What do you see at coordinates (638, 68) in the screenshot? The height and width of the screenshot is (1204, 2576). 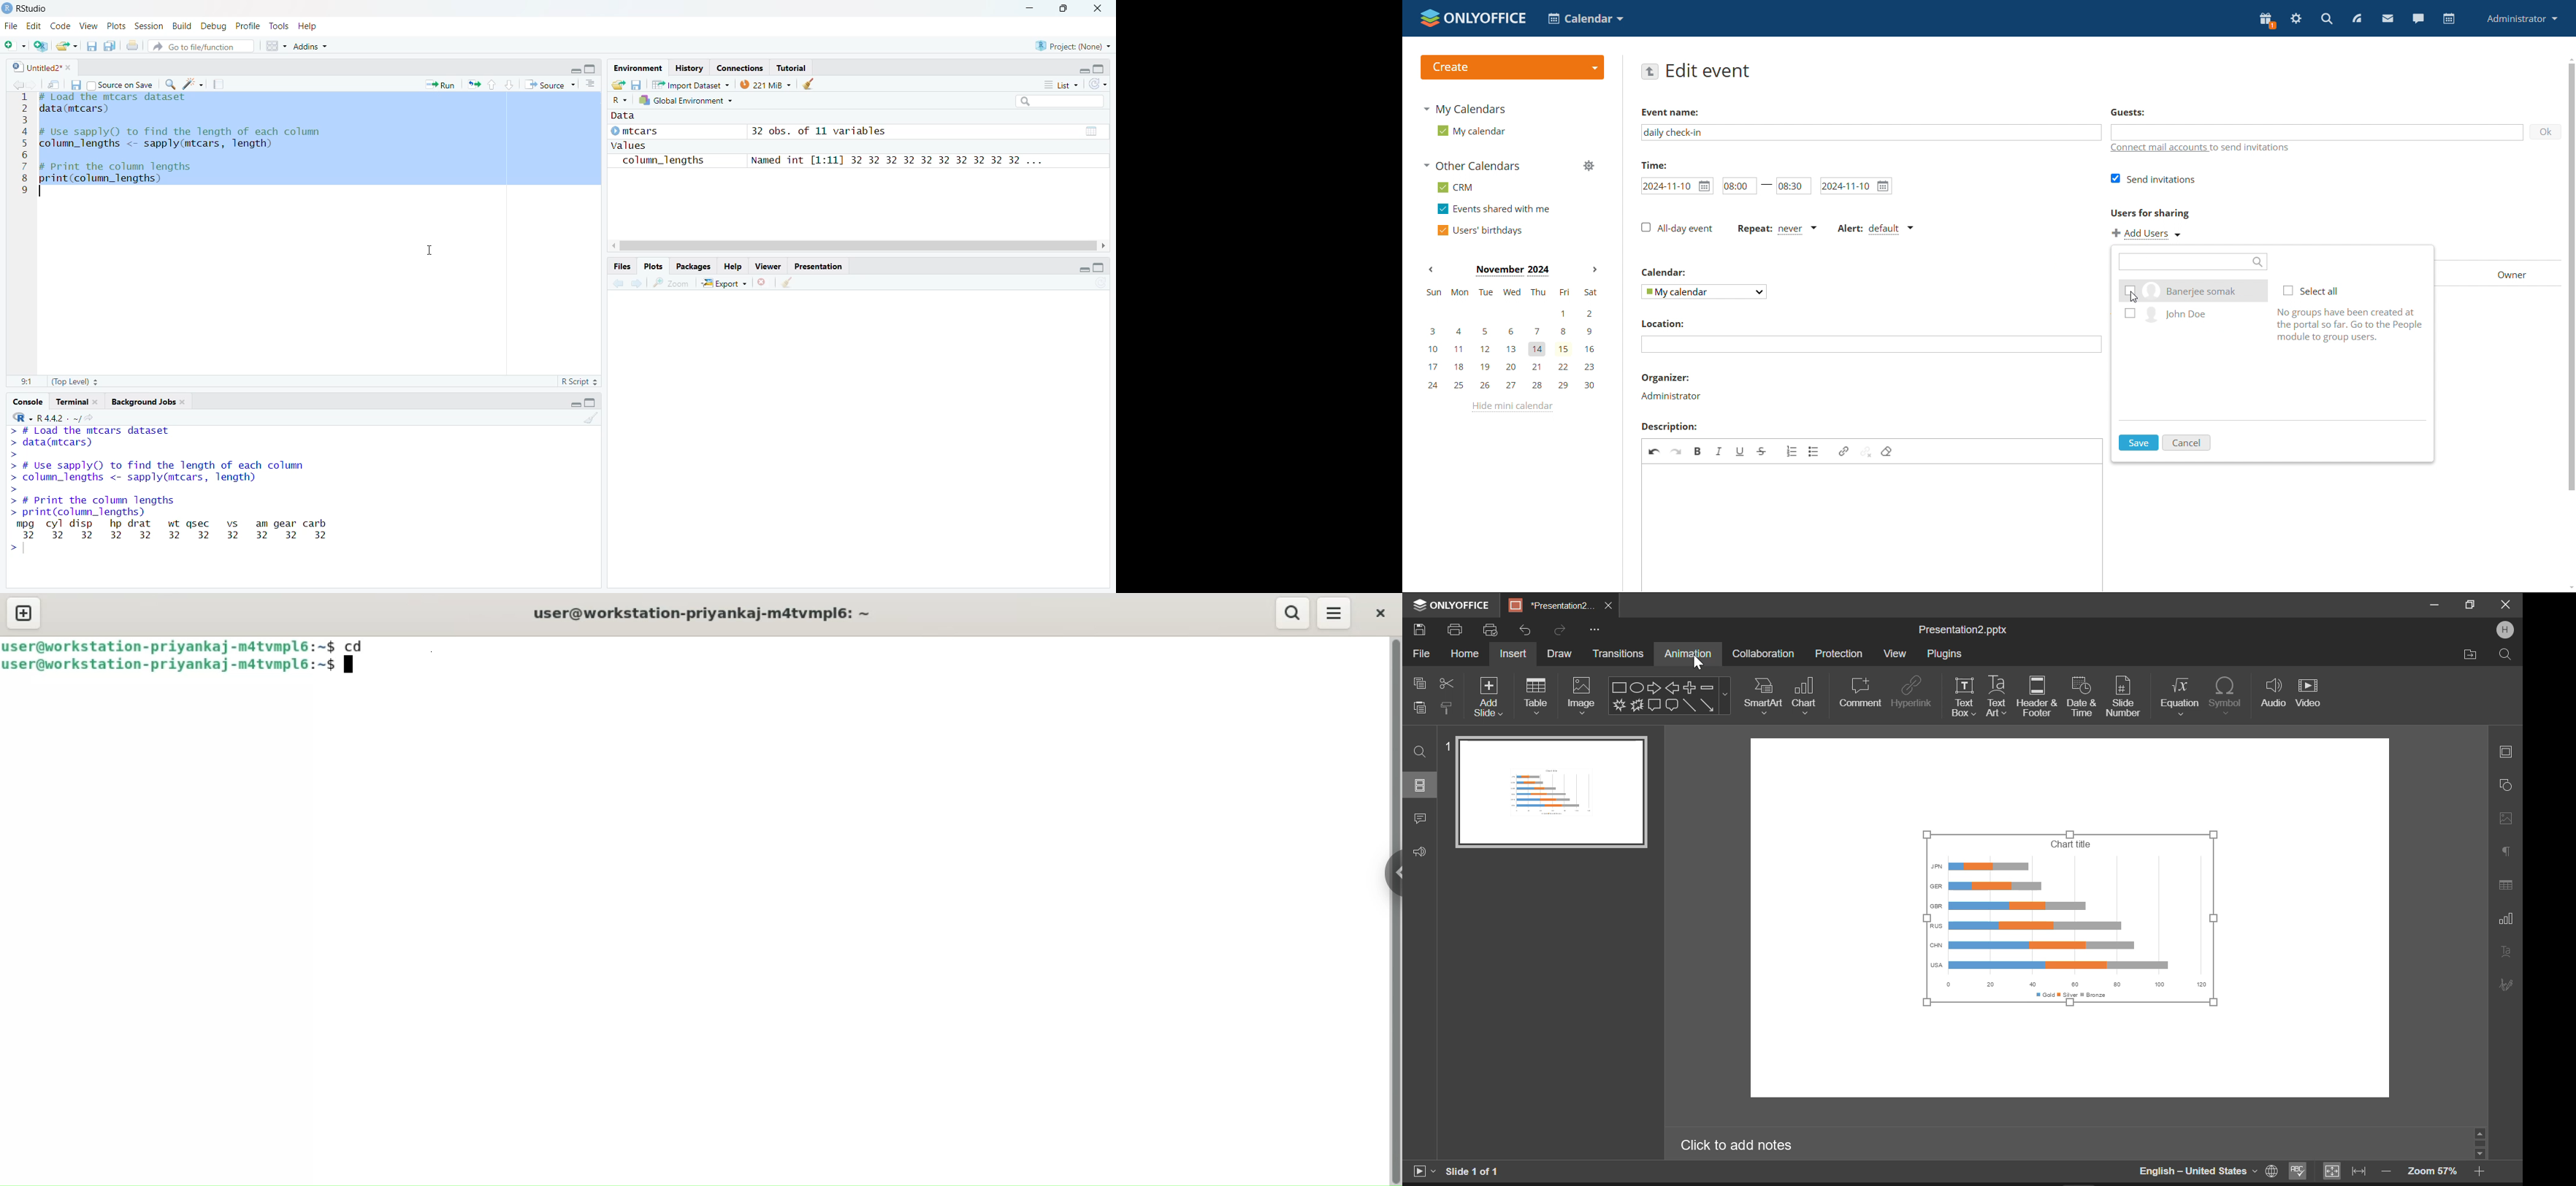 I see `Environment` at bounding box center [638, 68].